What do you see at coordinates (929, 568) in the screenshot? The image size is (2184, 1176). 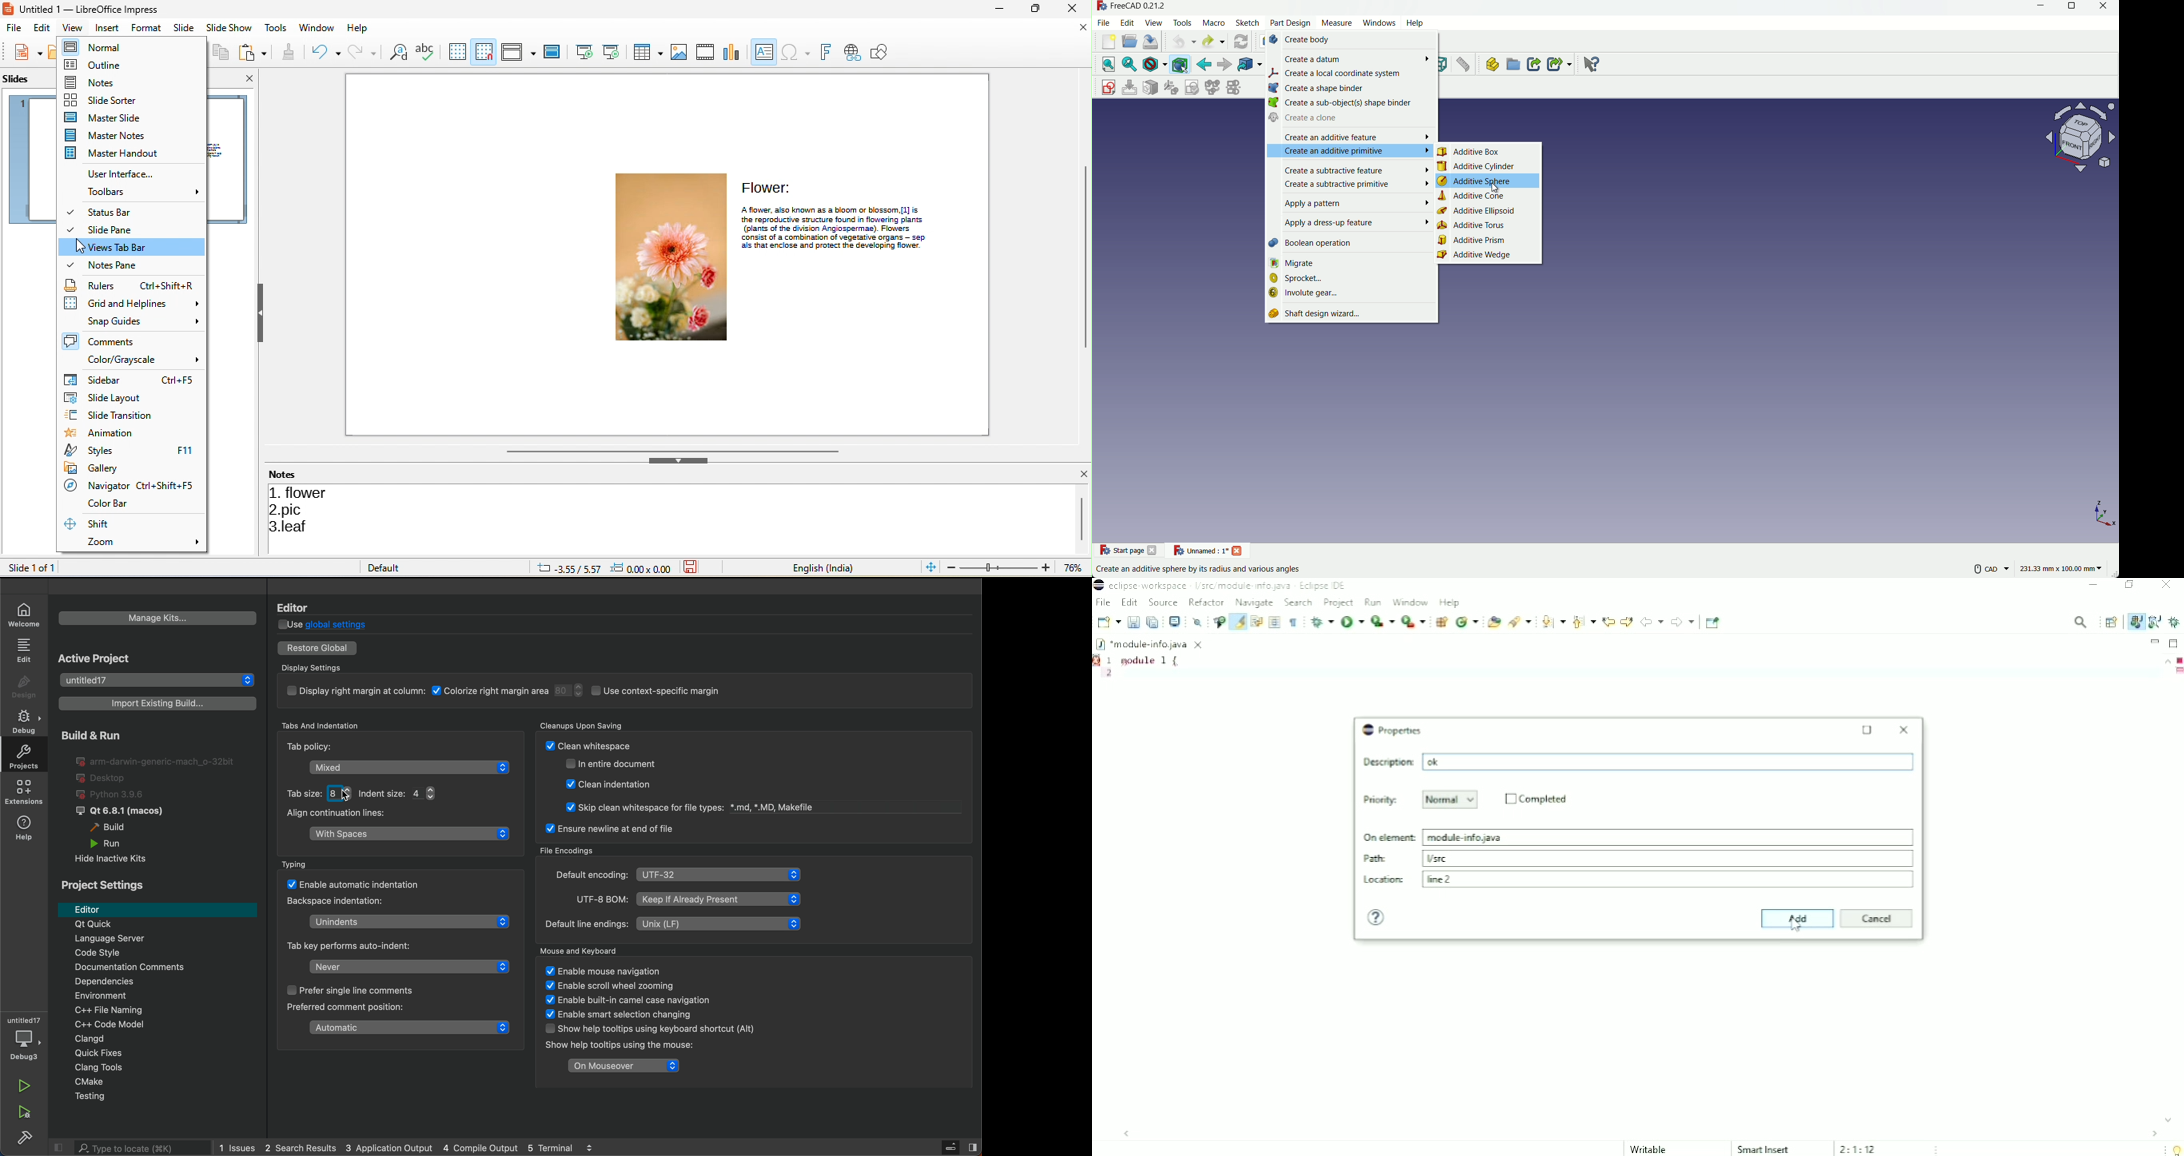 I see `fit slide to current window` at bounding box center [929, 568].